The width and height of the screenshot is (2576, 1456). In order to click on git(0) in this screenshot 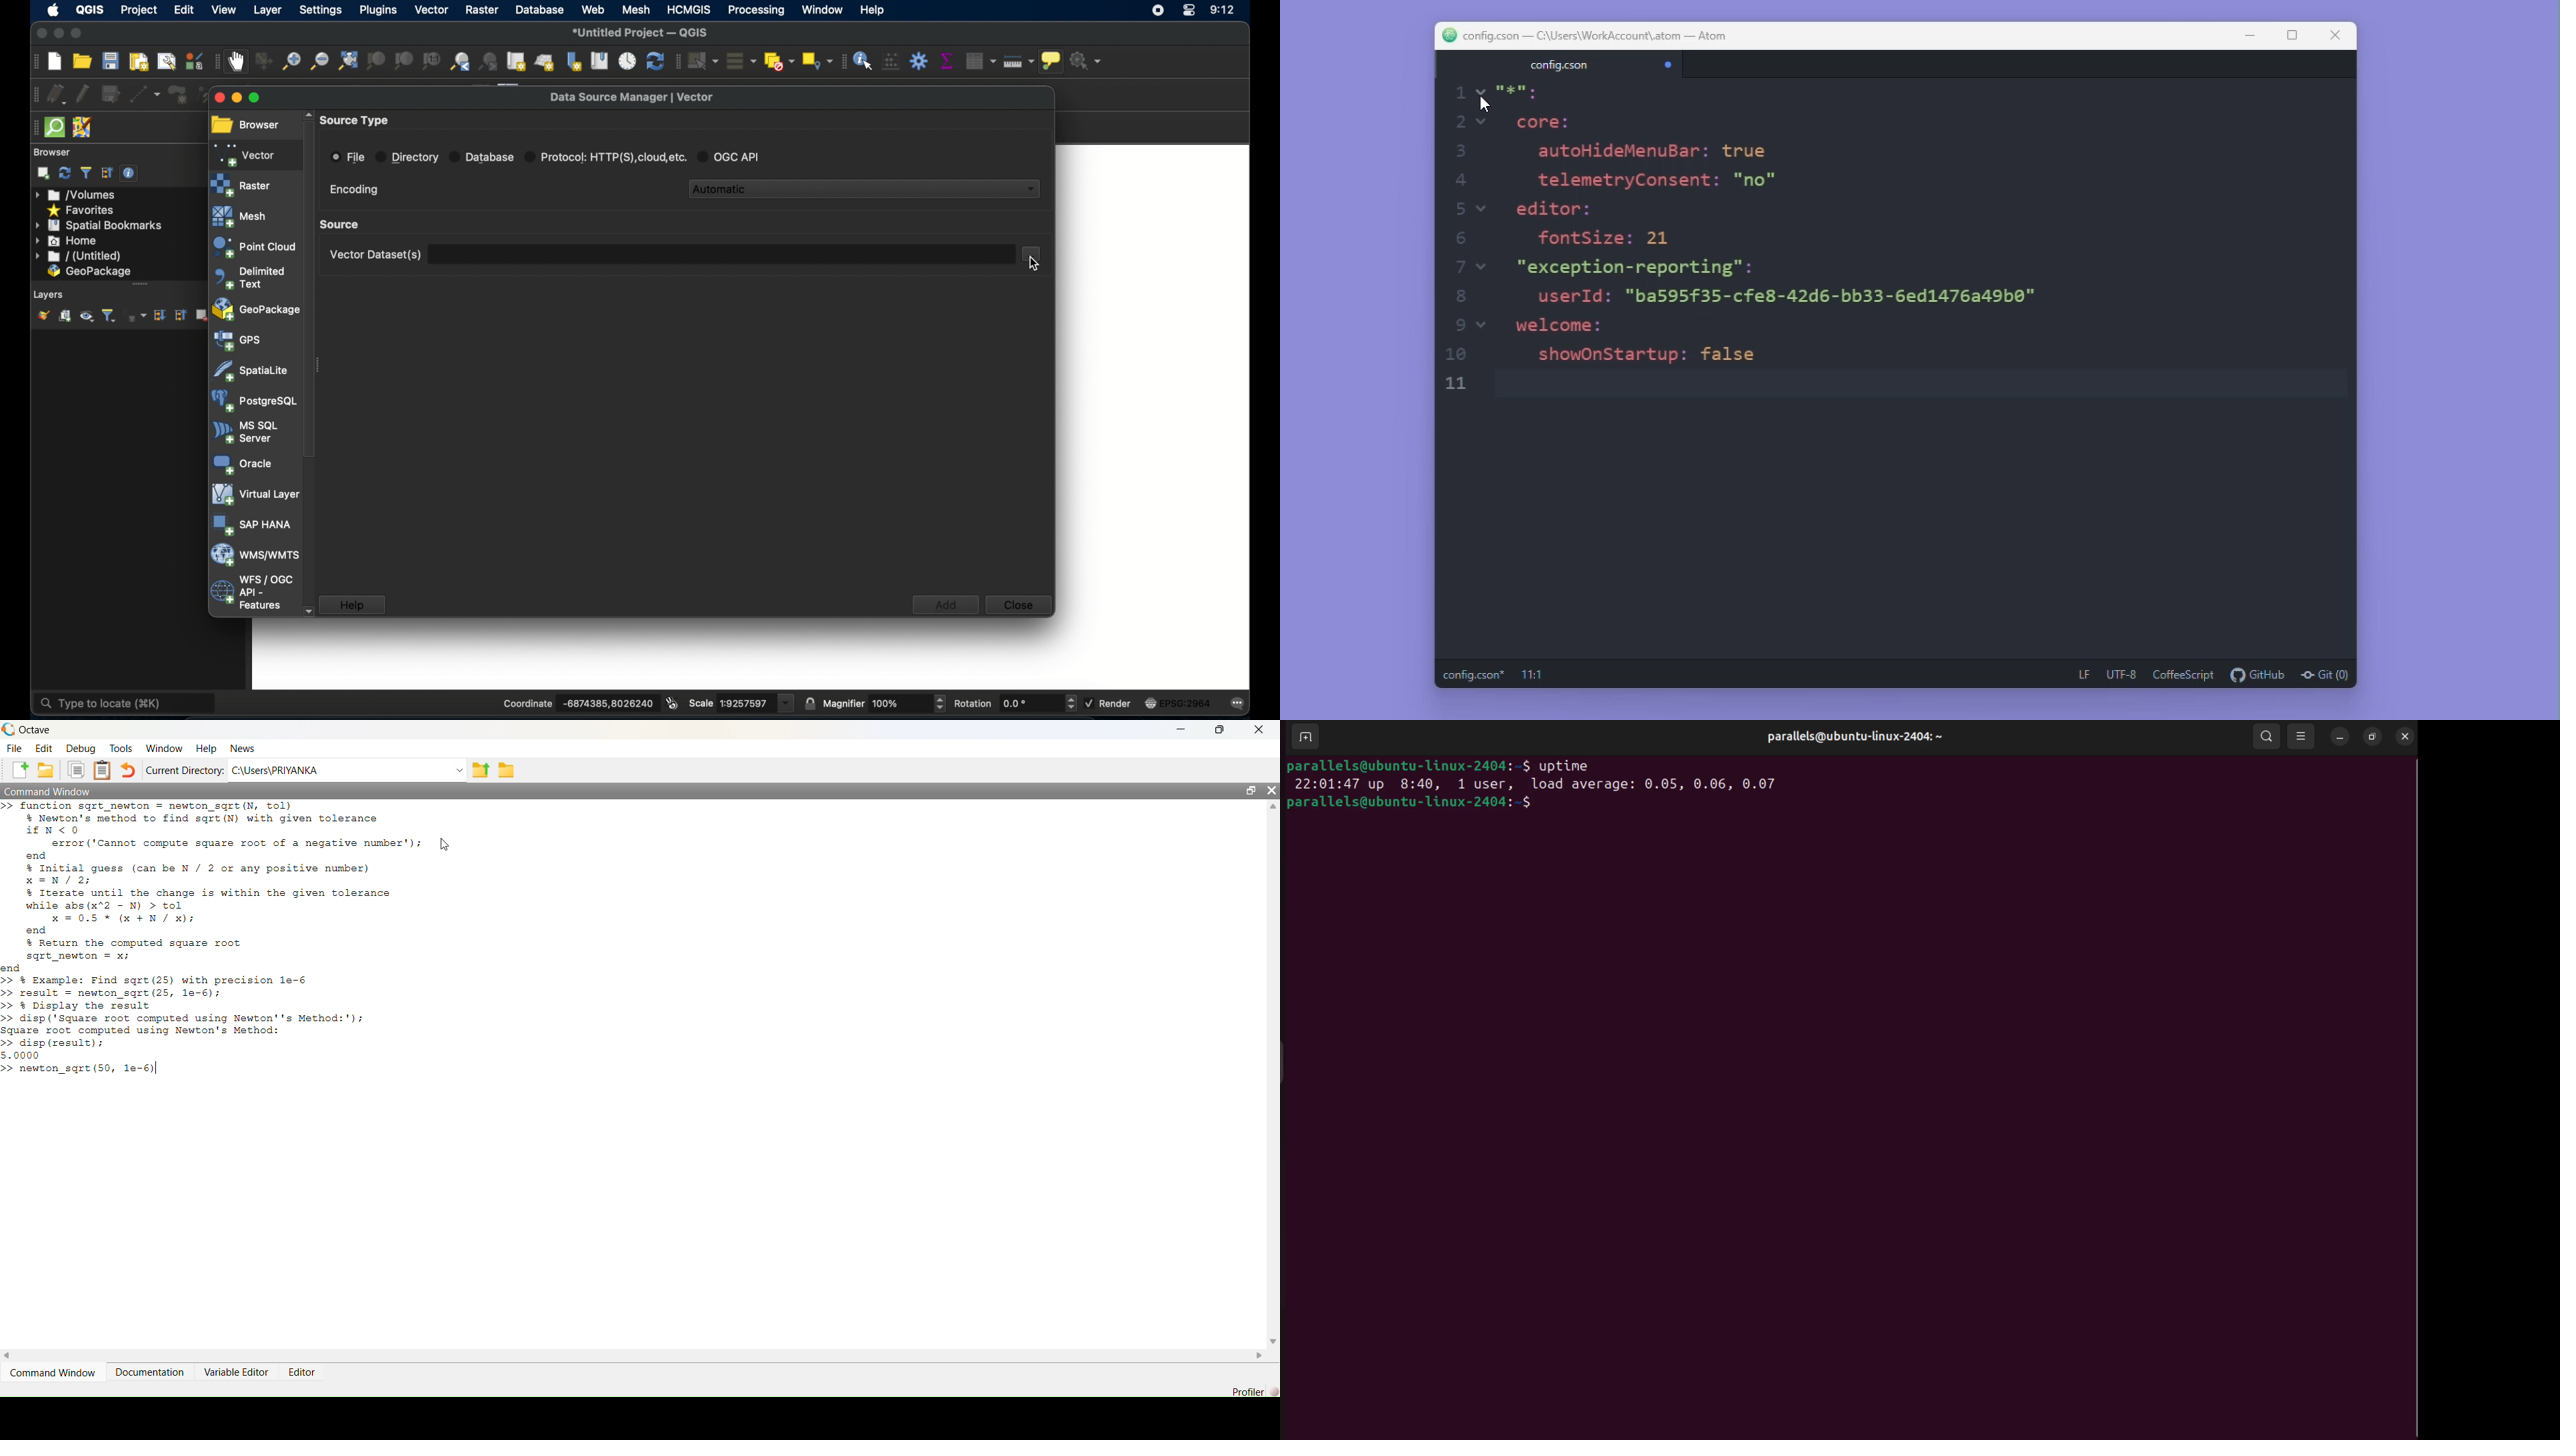, I will do `click(2330, 675)`.